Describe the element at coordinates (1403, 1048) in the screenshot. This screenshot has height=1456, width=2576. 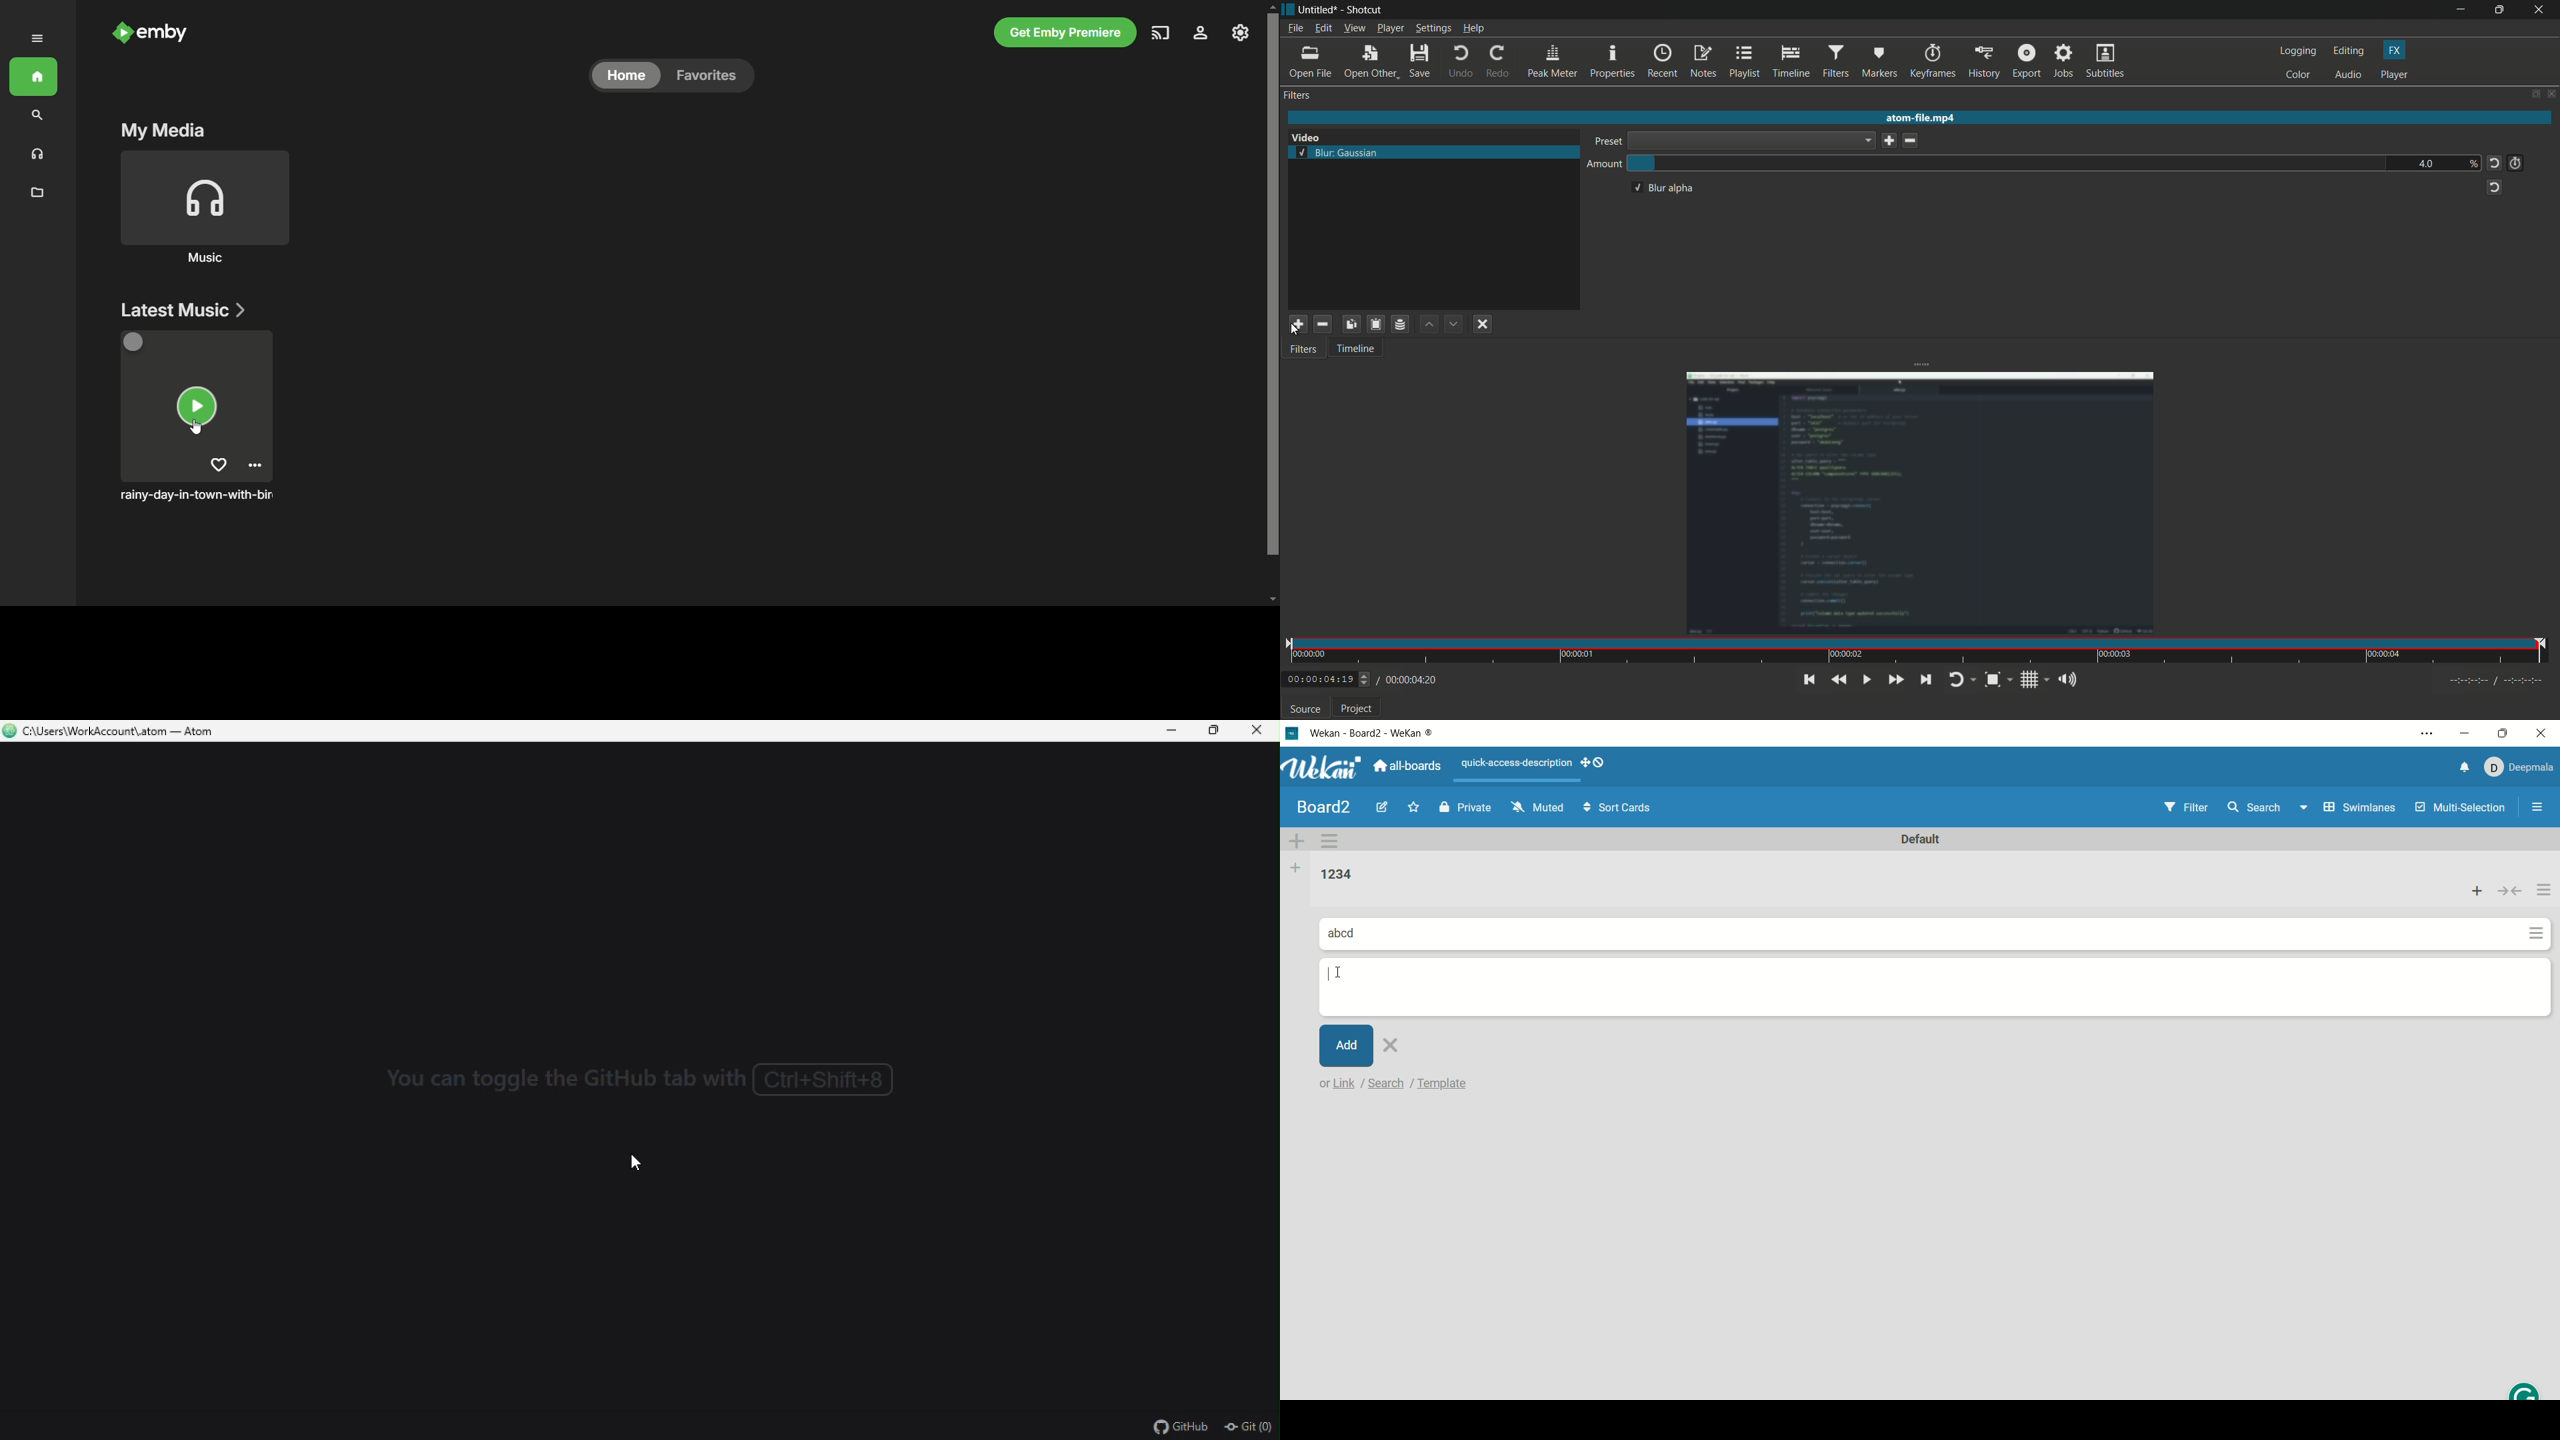
I see `close` at that location.